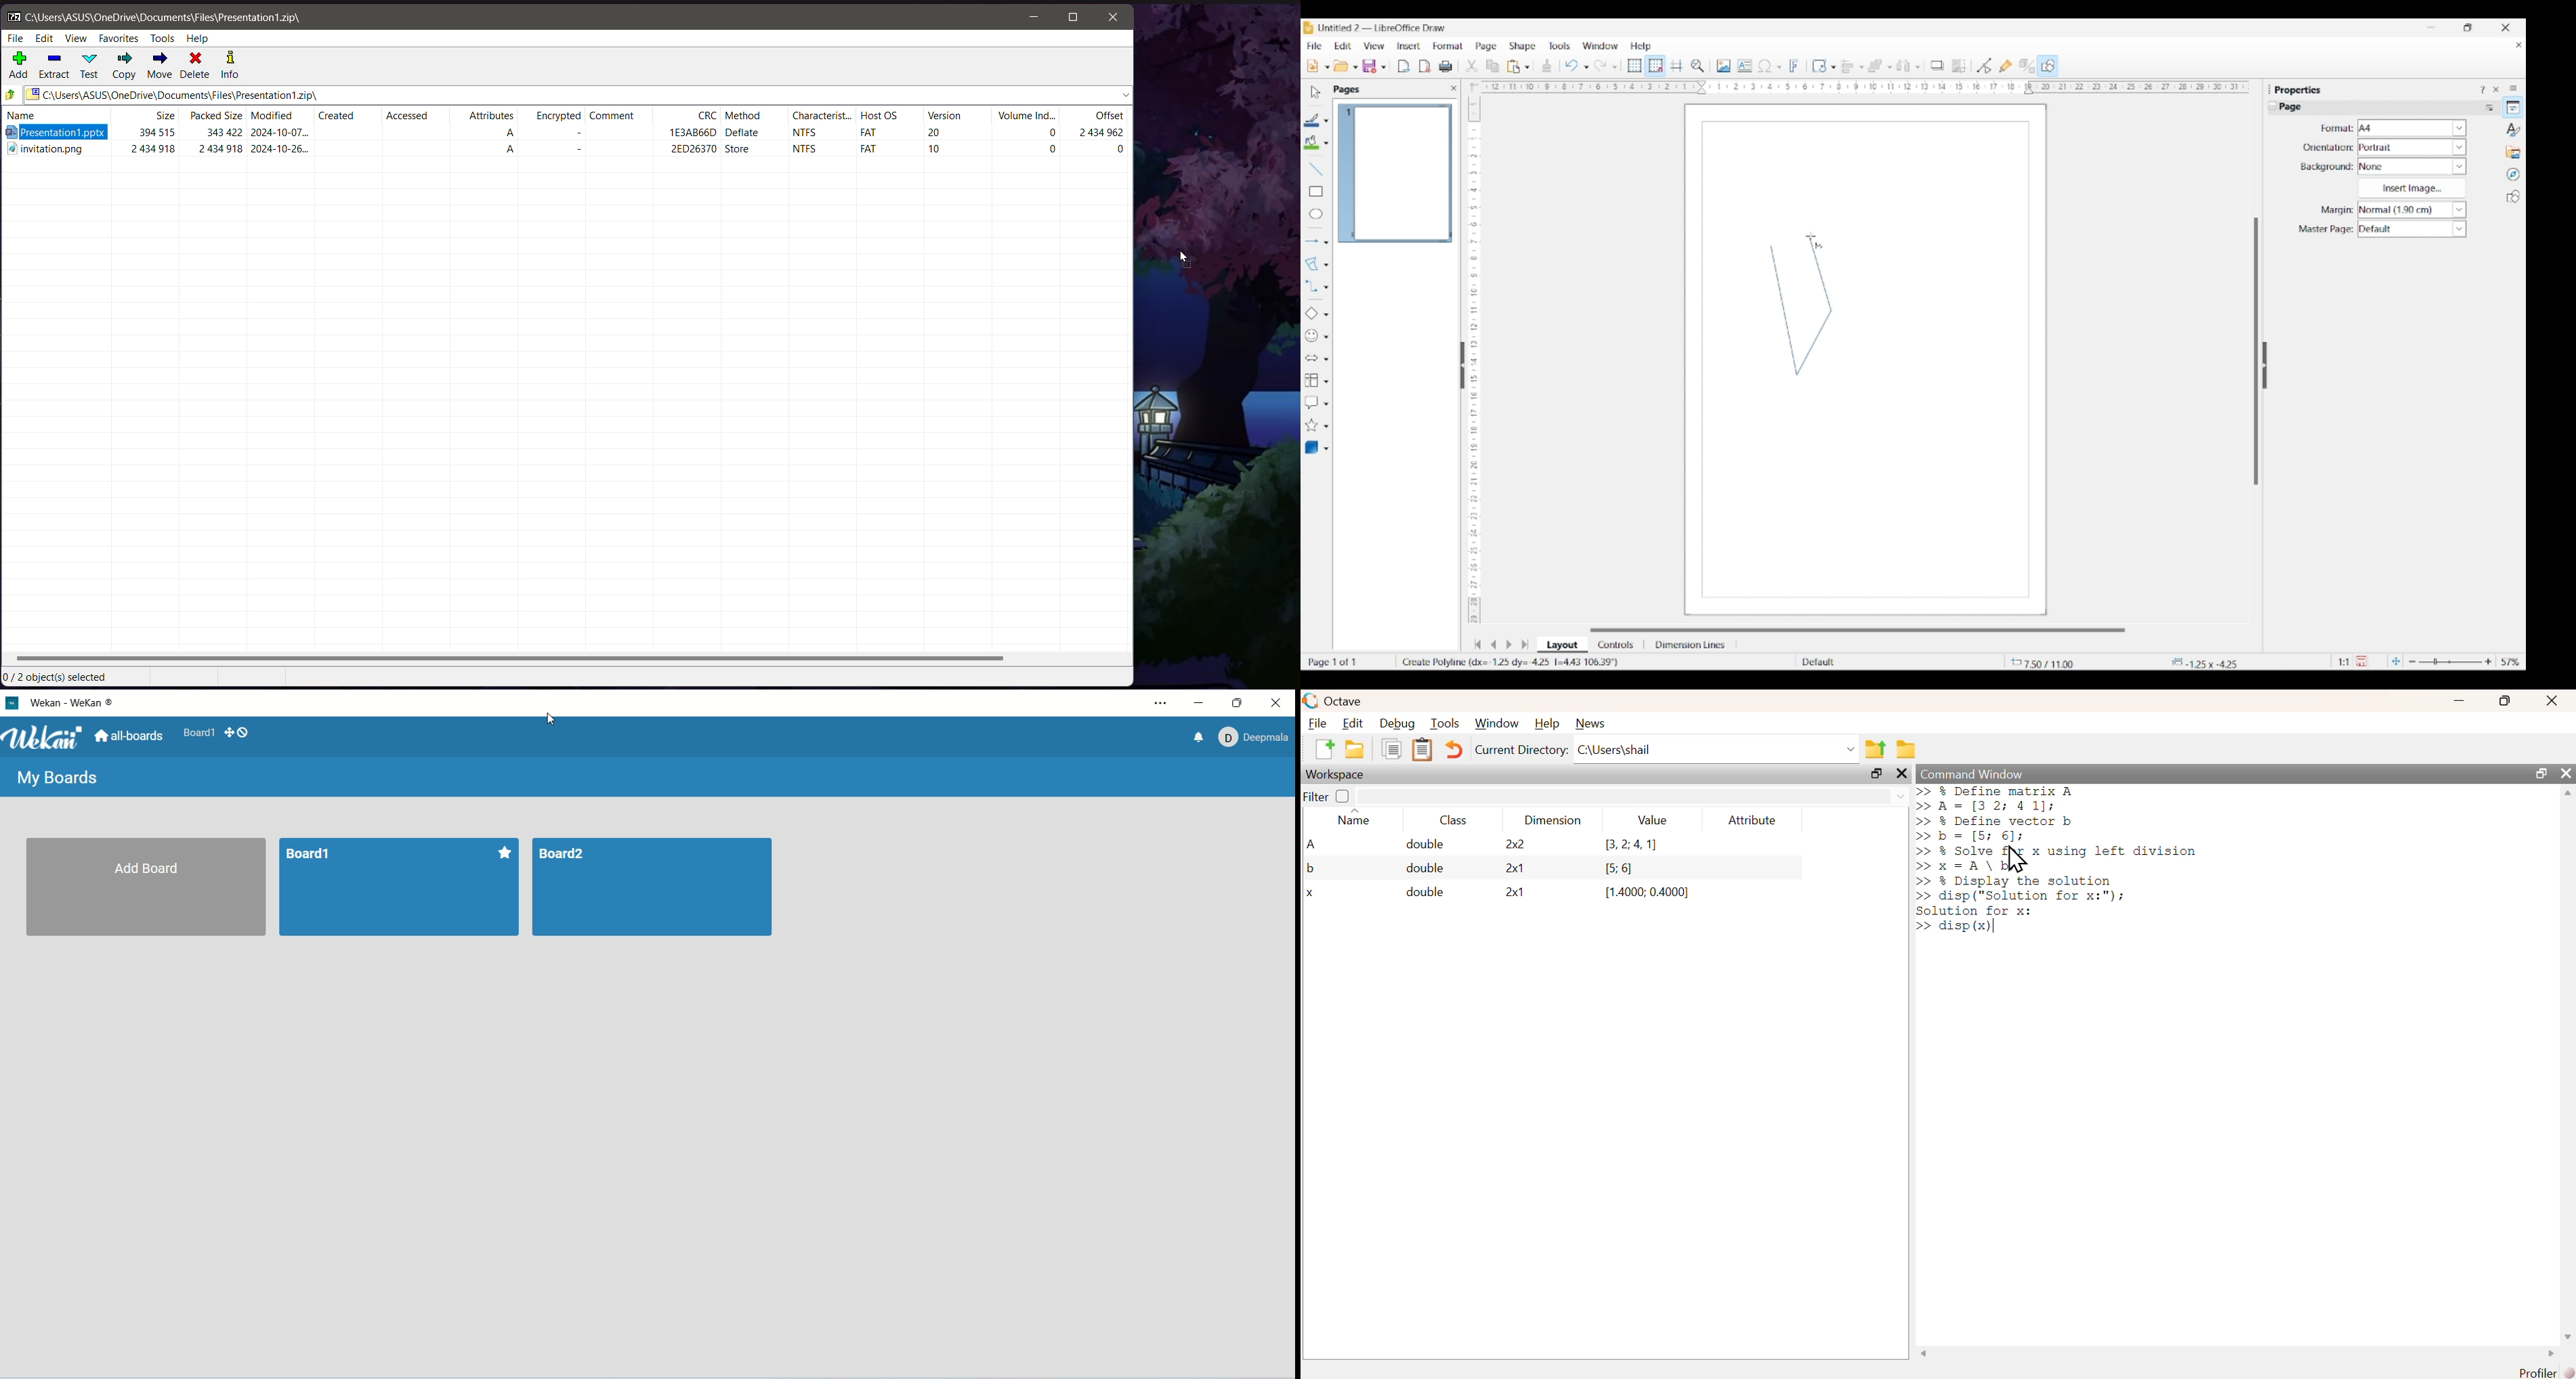 Image resolution: width=2576 pixels, height=1400 pixels. I want to click on Align object options, so click(1862, 68).